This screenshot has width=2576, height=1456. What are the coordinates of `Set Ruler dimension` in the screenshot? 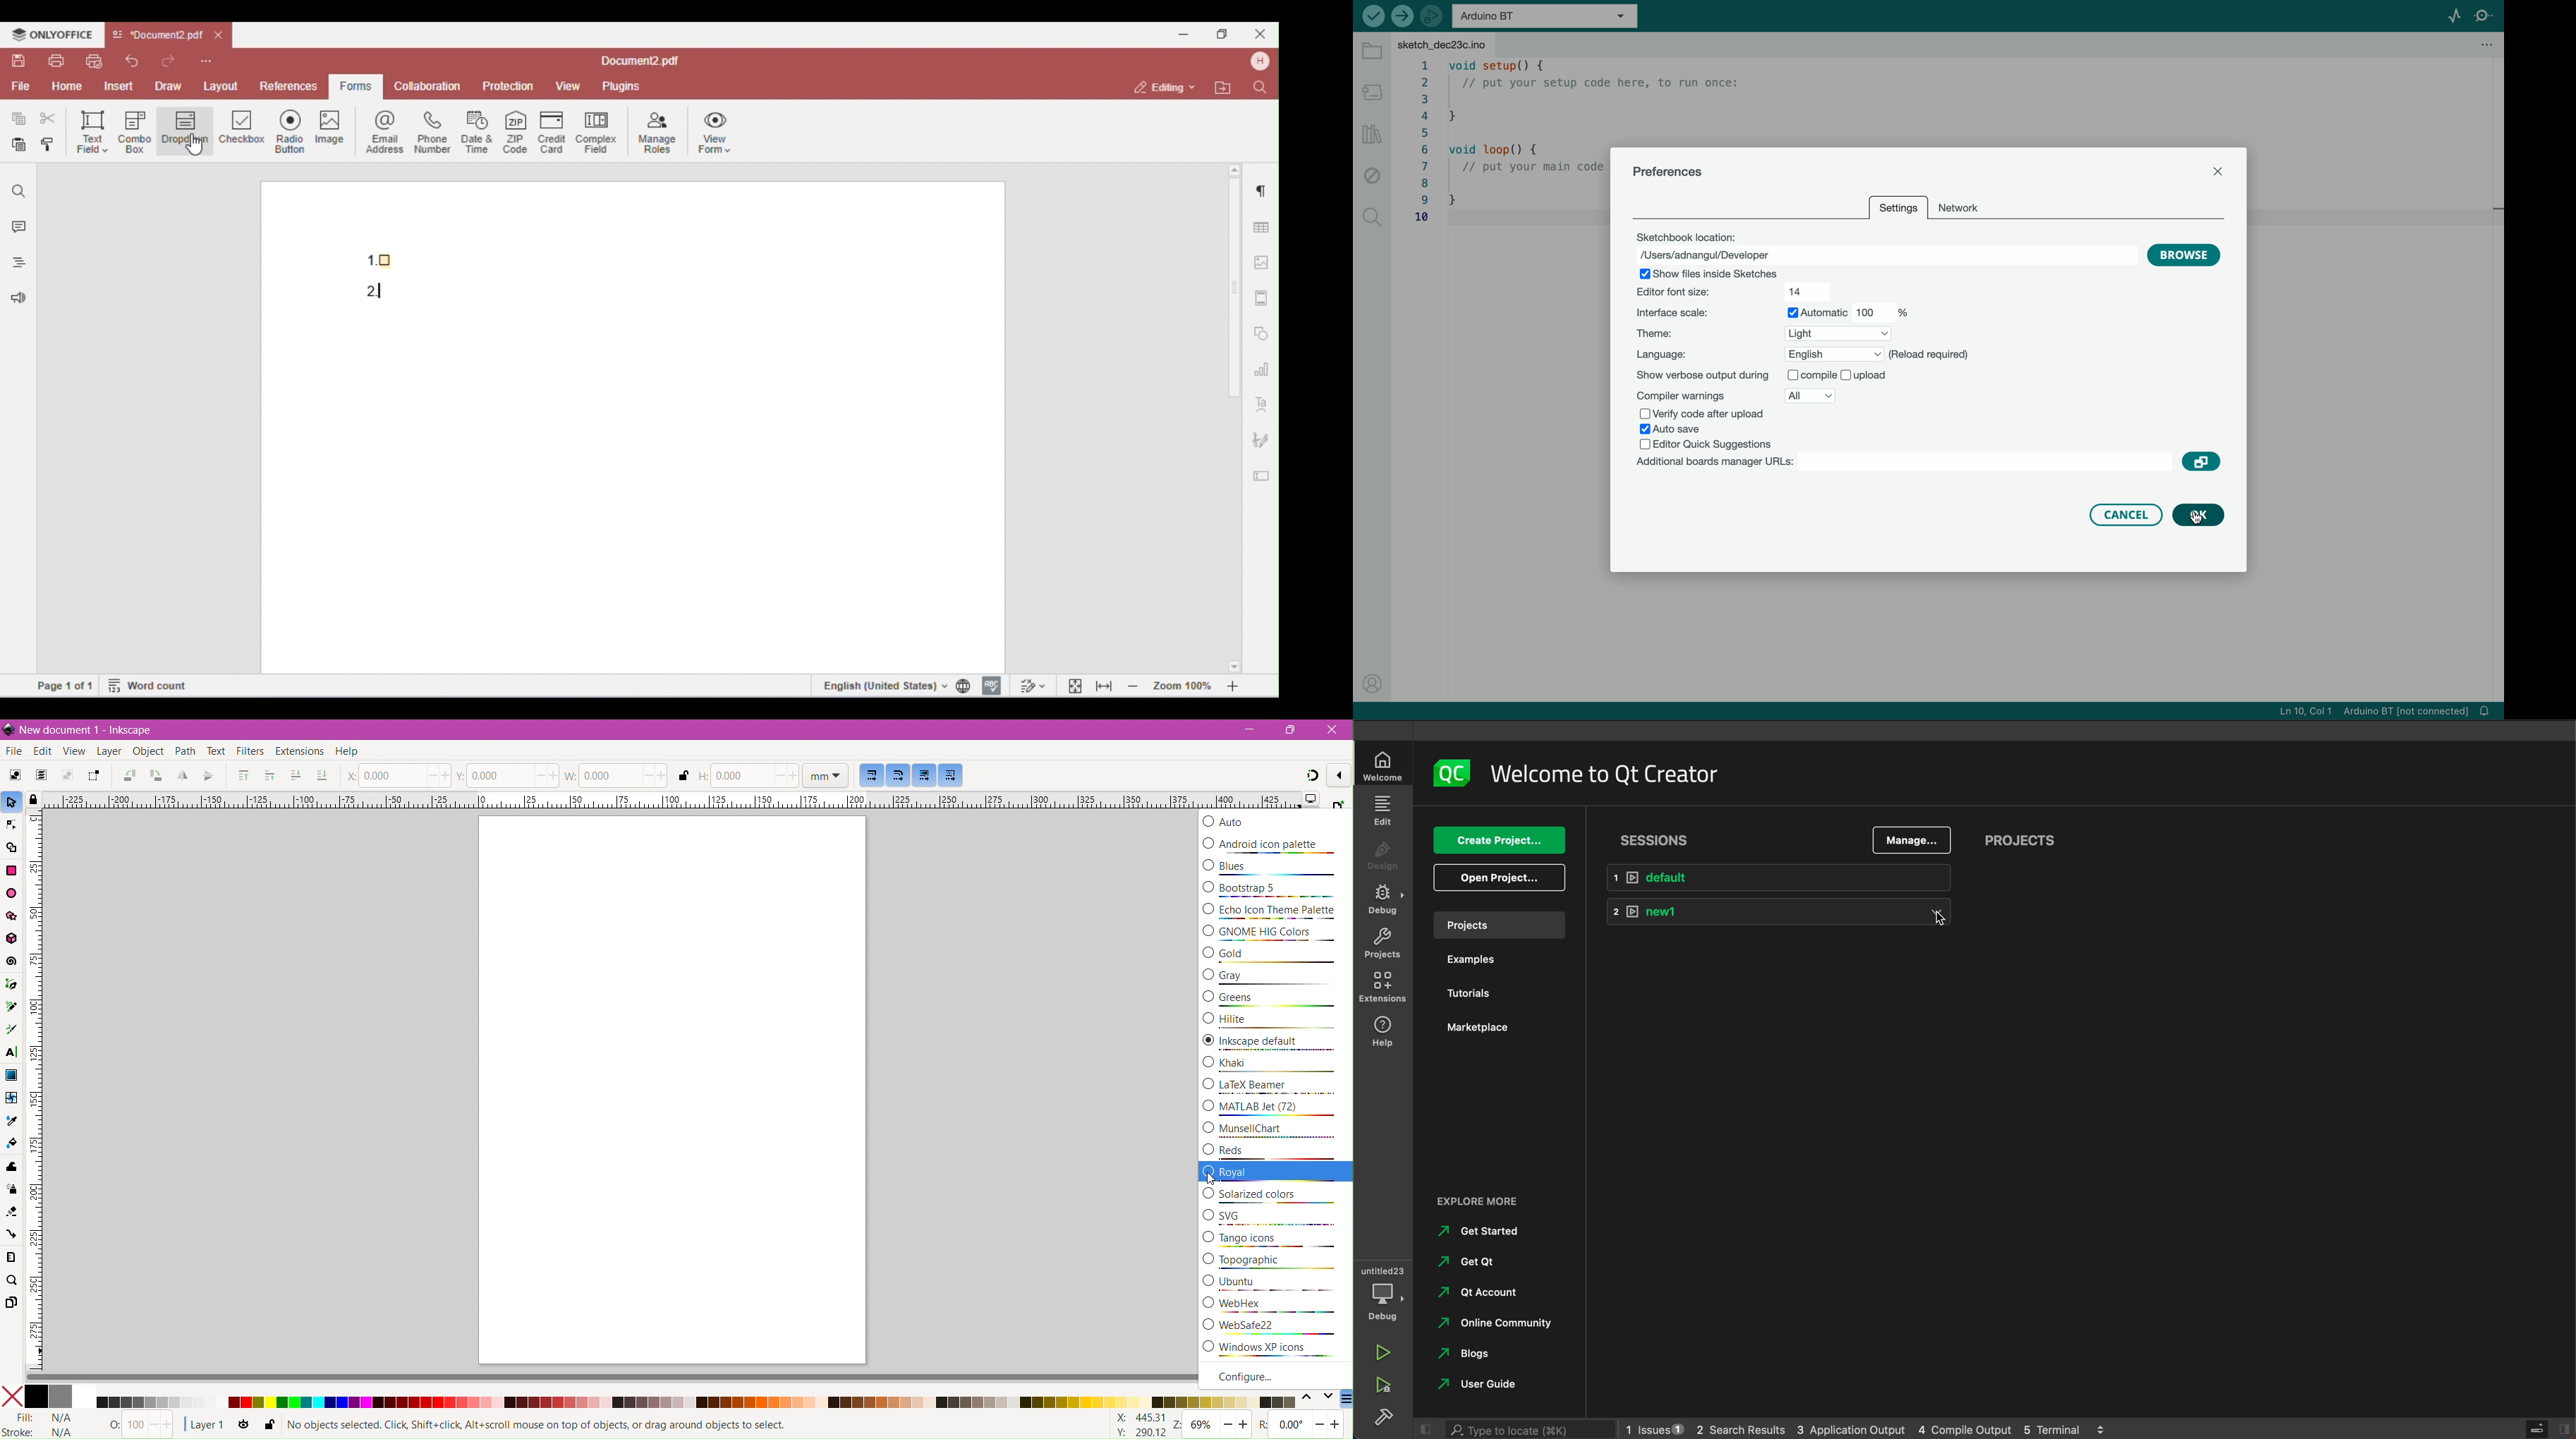 It's located at (825, 775).